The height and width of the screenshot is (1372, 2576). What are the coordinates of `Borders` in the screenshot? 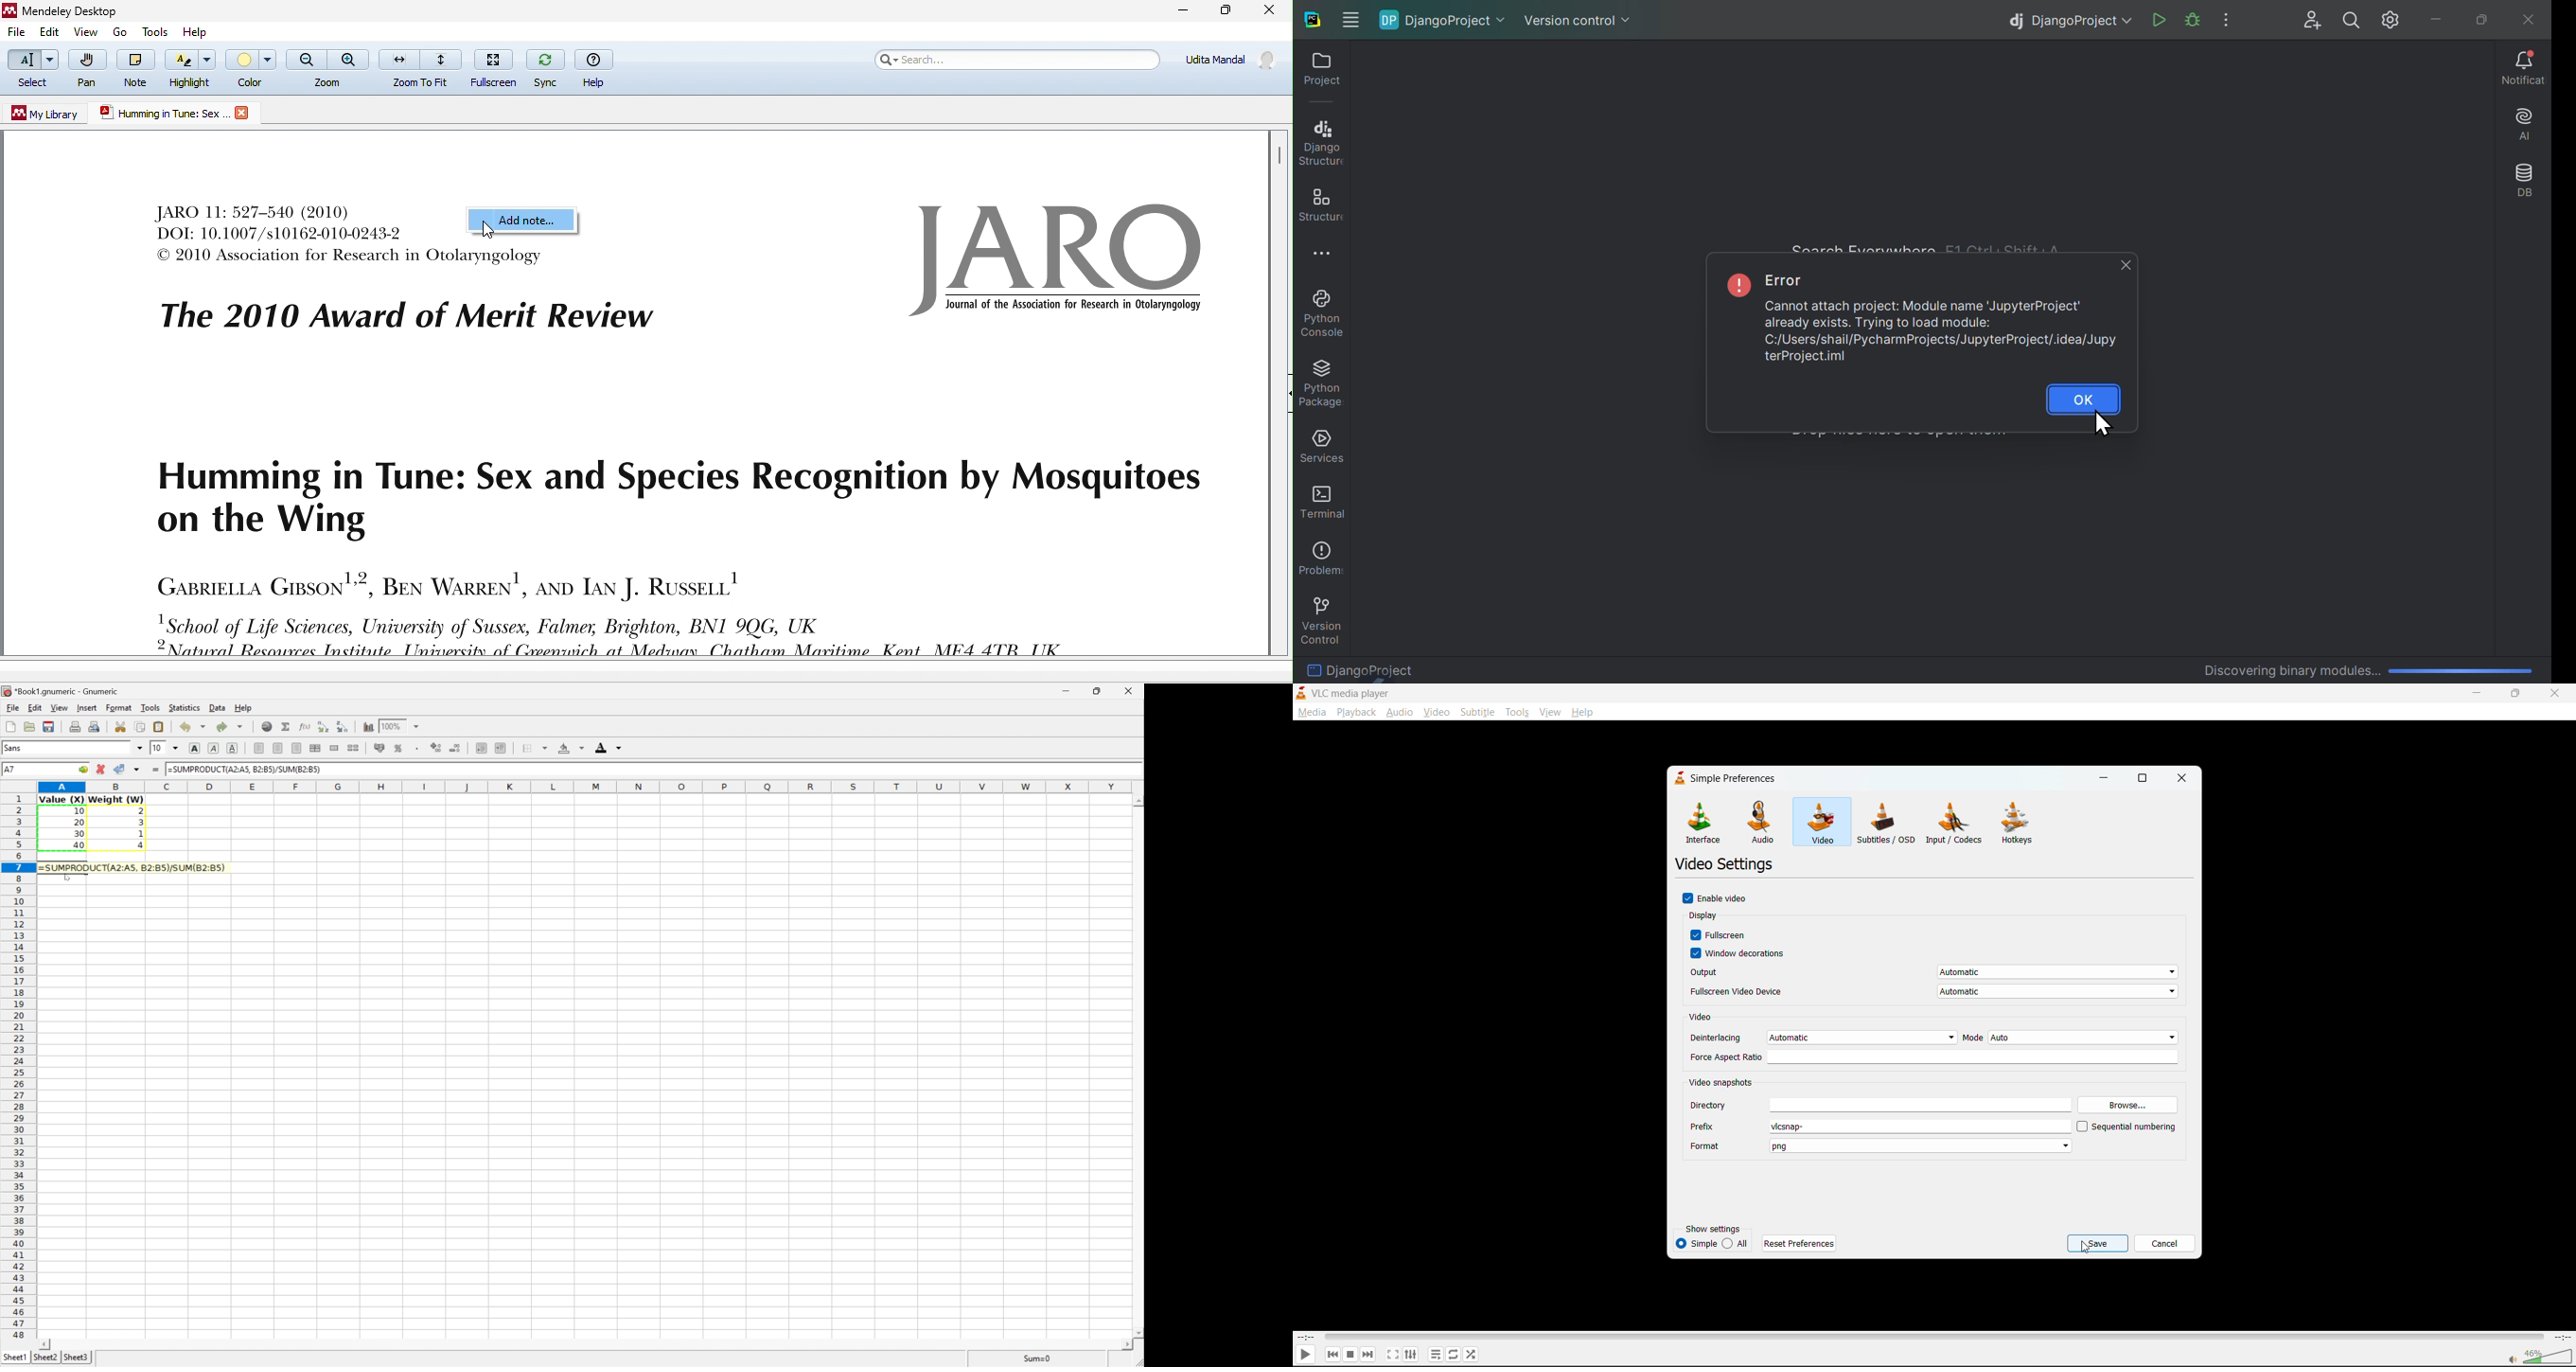 It's located at (534, 746).